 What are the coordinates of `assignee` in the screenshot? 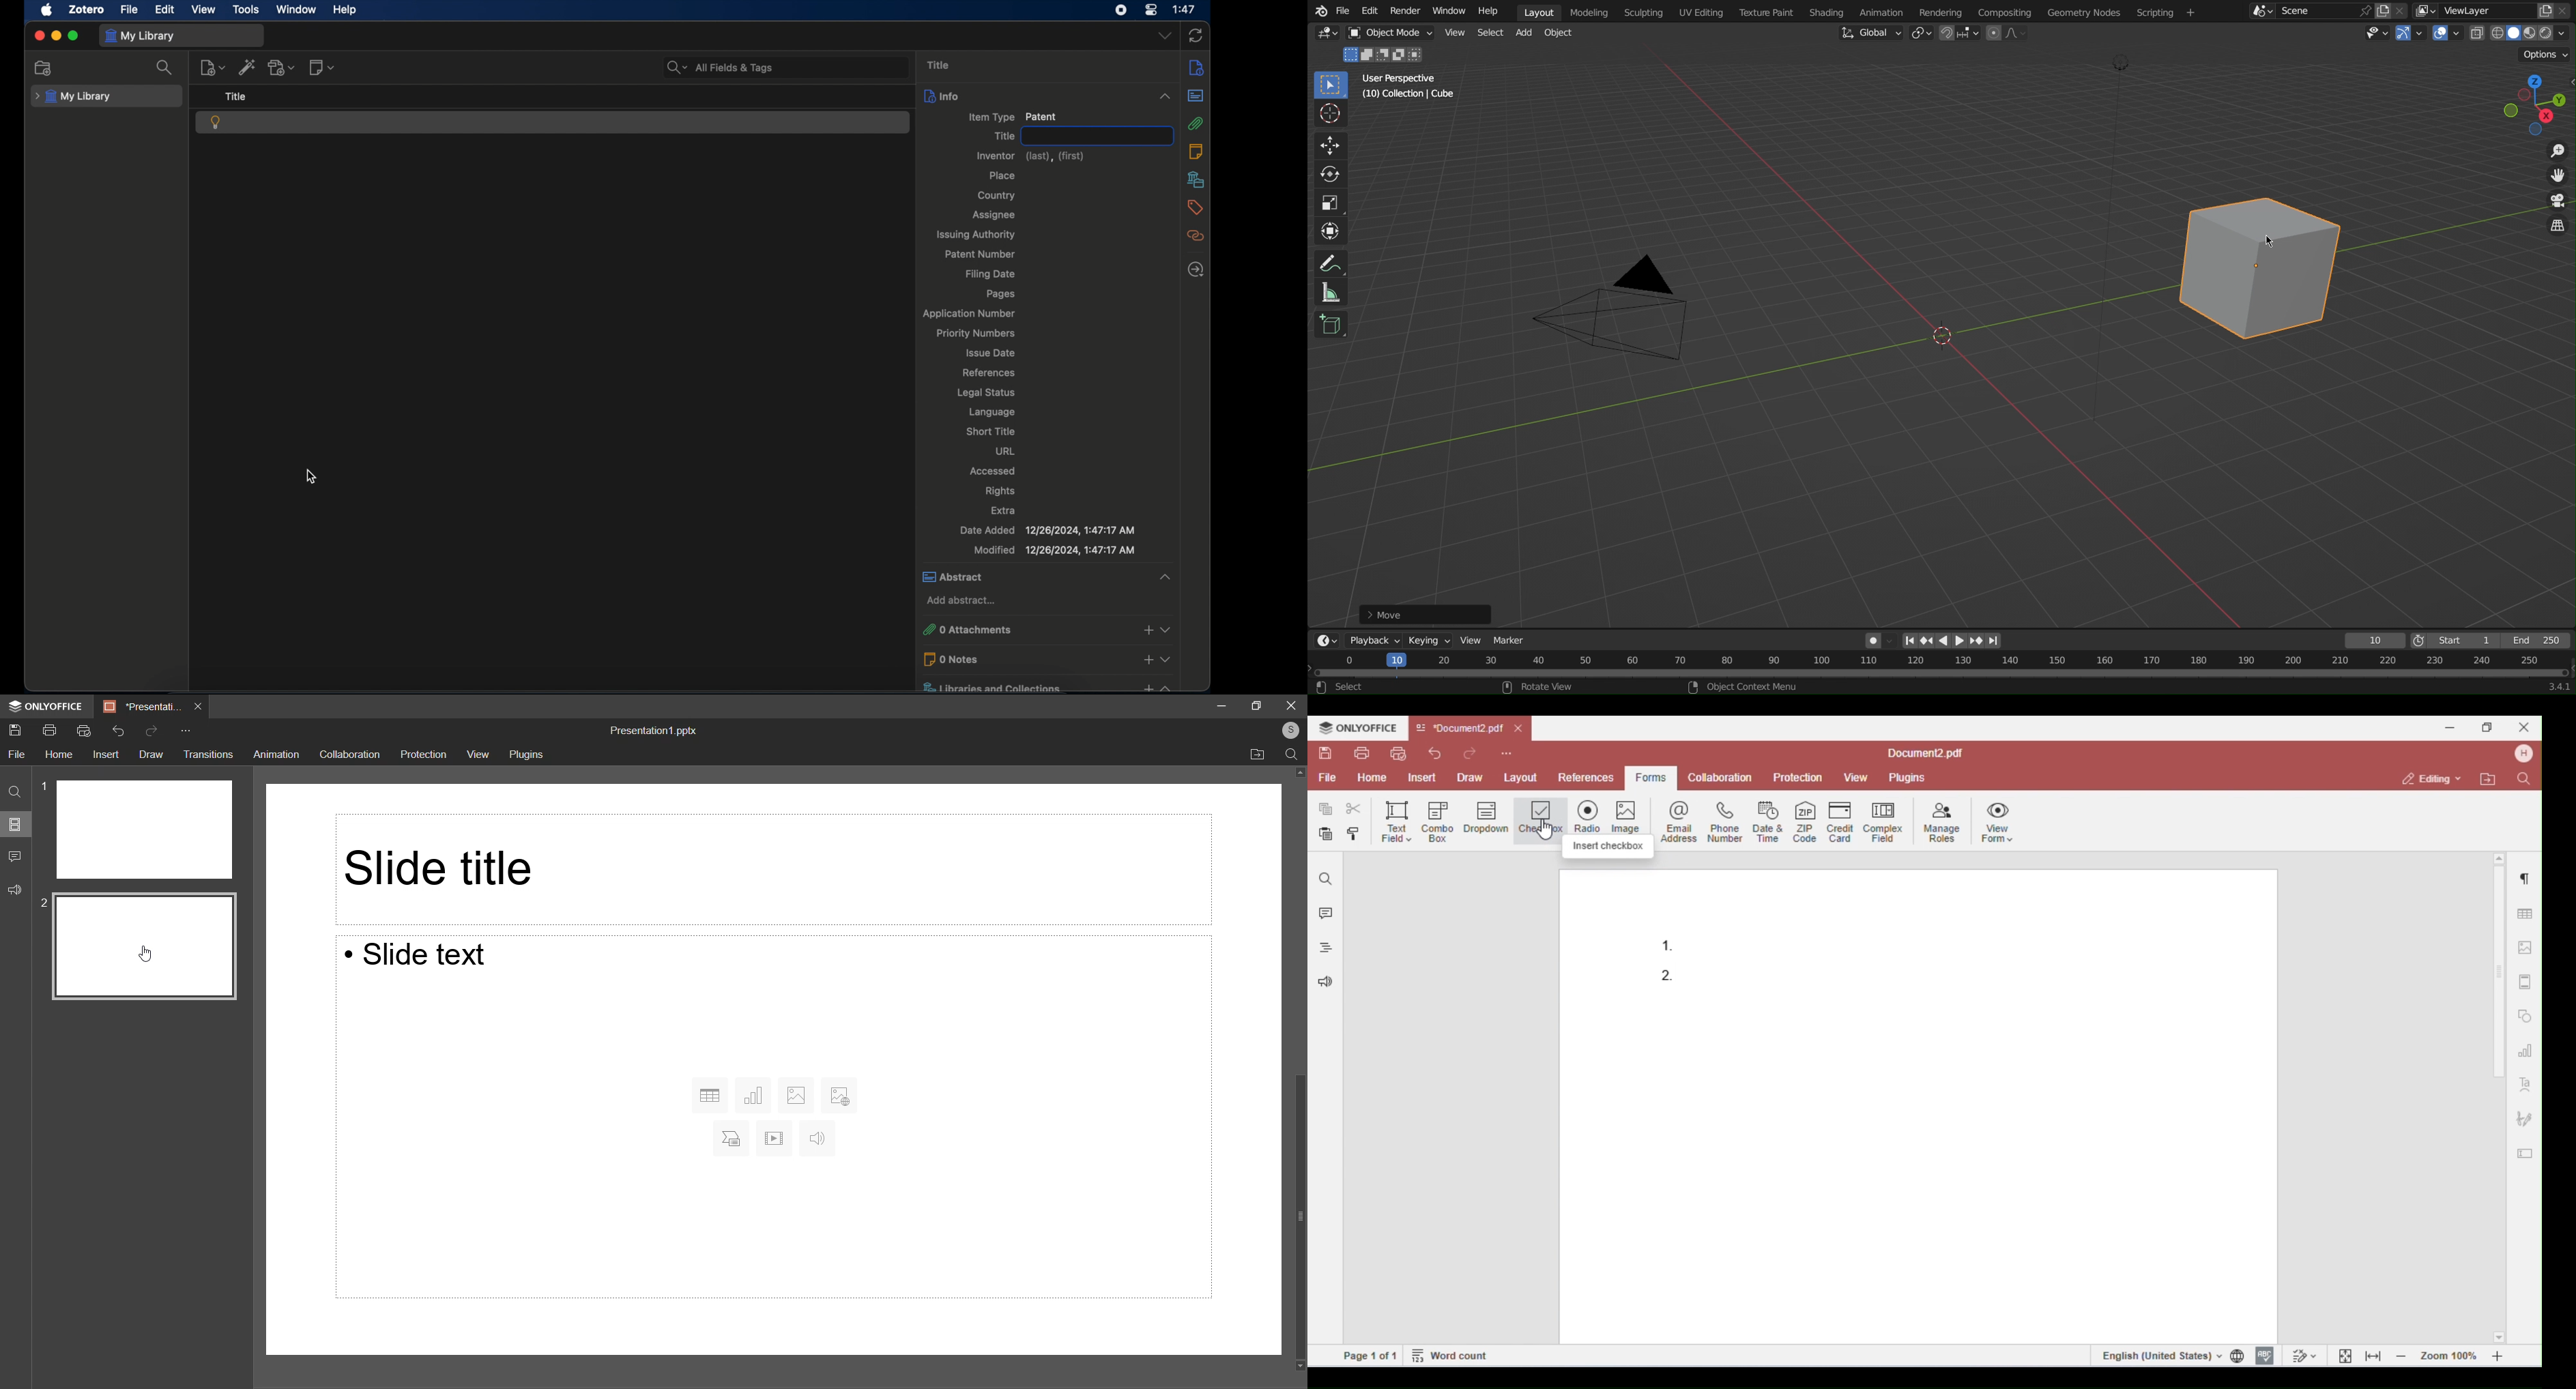 It's located at (993, 216).